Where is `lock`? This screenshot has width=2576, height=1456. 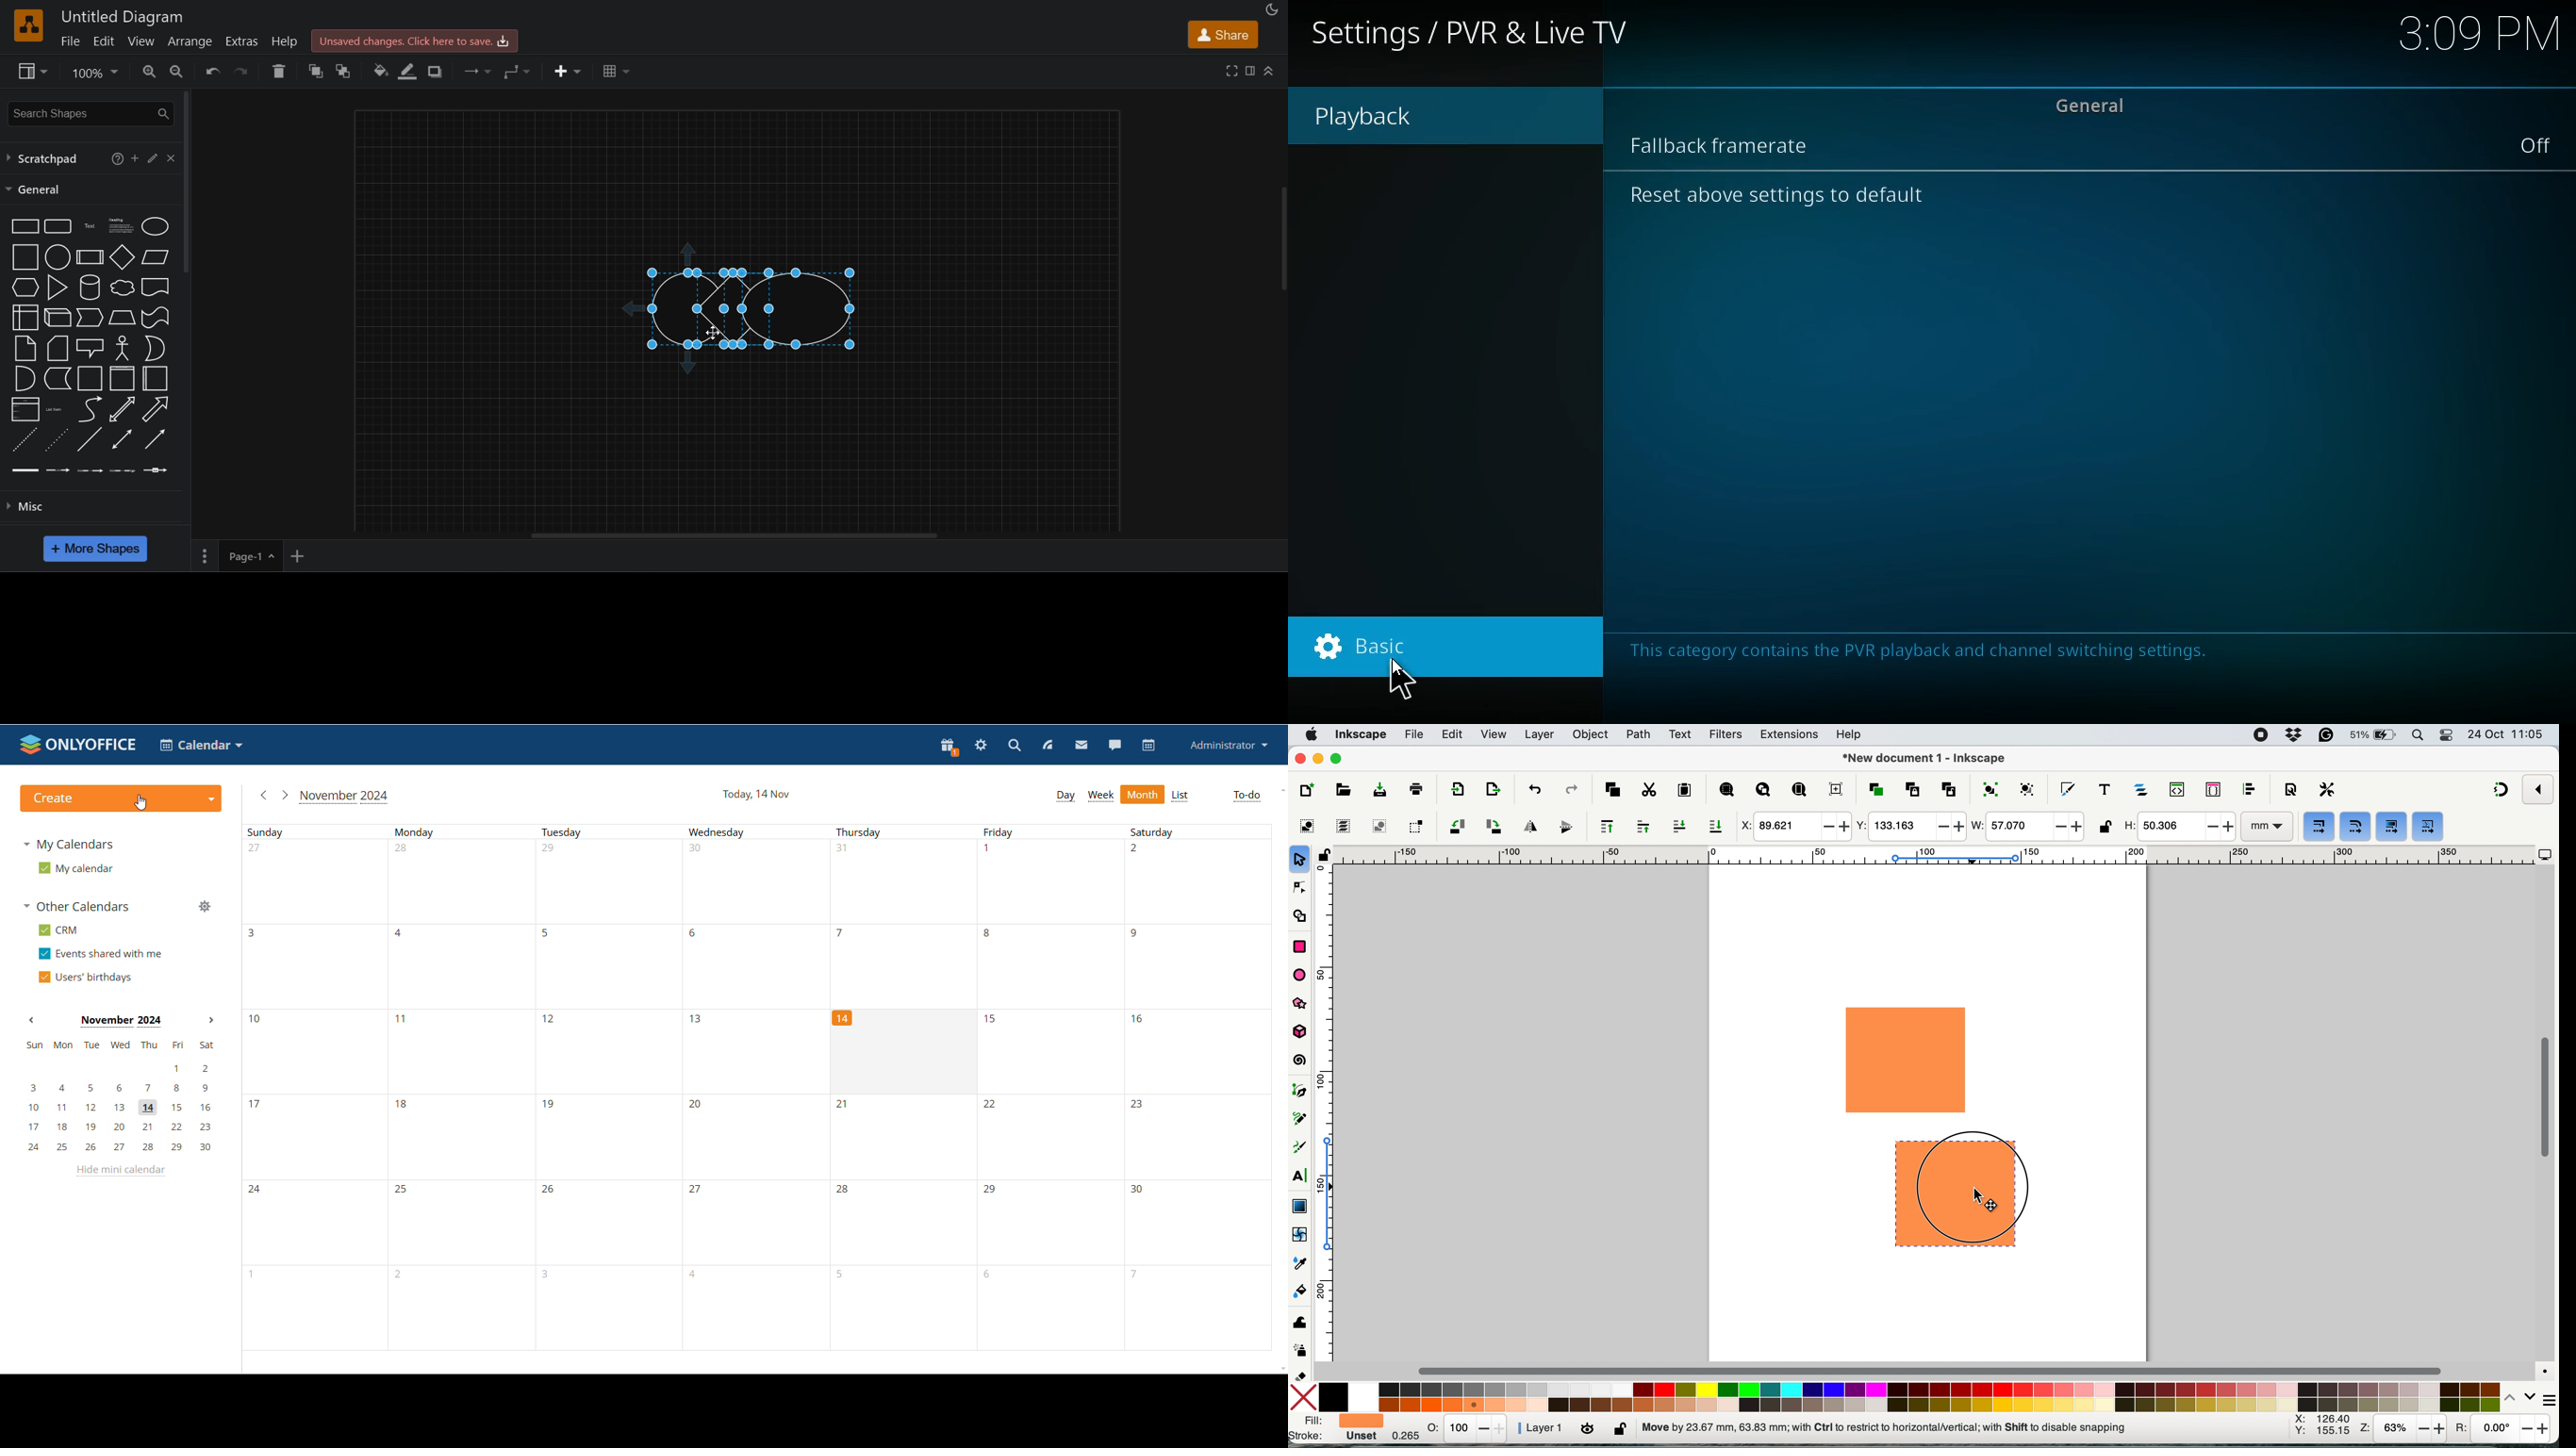
lock is located at coordinates (1324, 859).